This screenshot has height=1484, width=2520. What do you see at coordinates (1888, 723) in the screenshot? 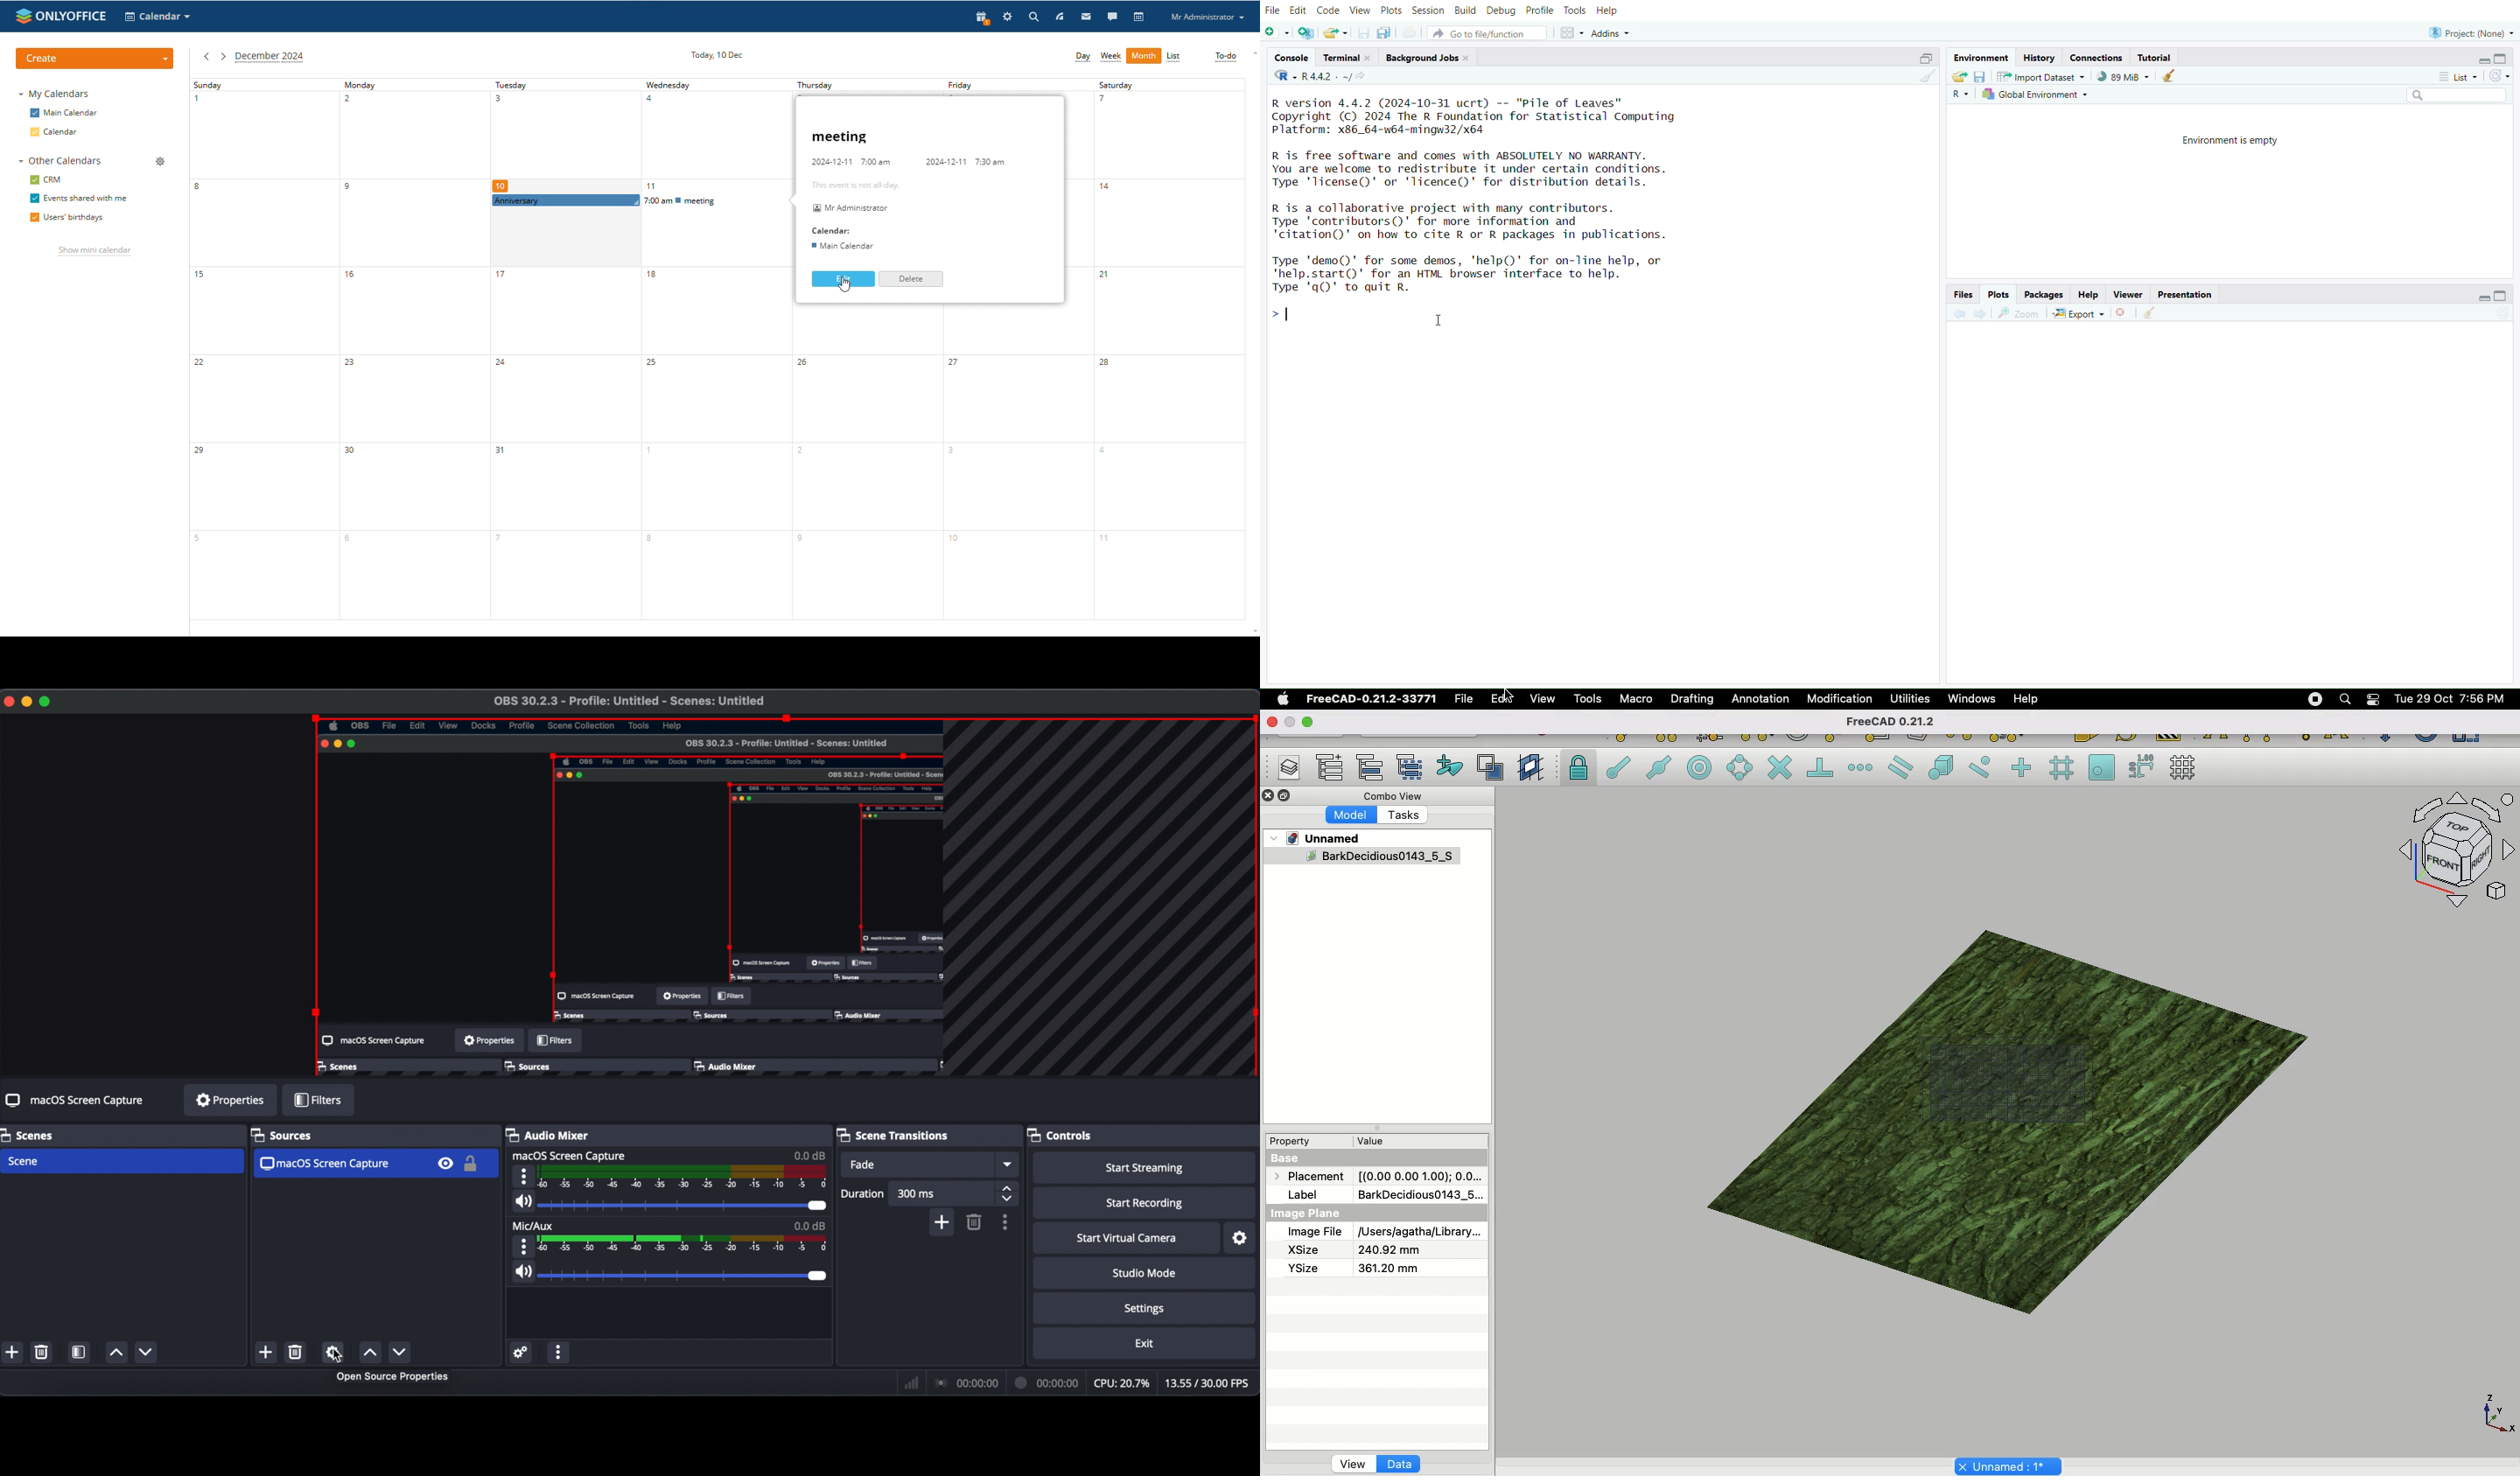
I see `FreeCAD 0.21.2` at bounding box center [1888, 723].